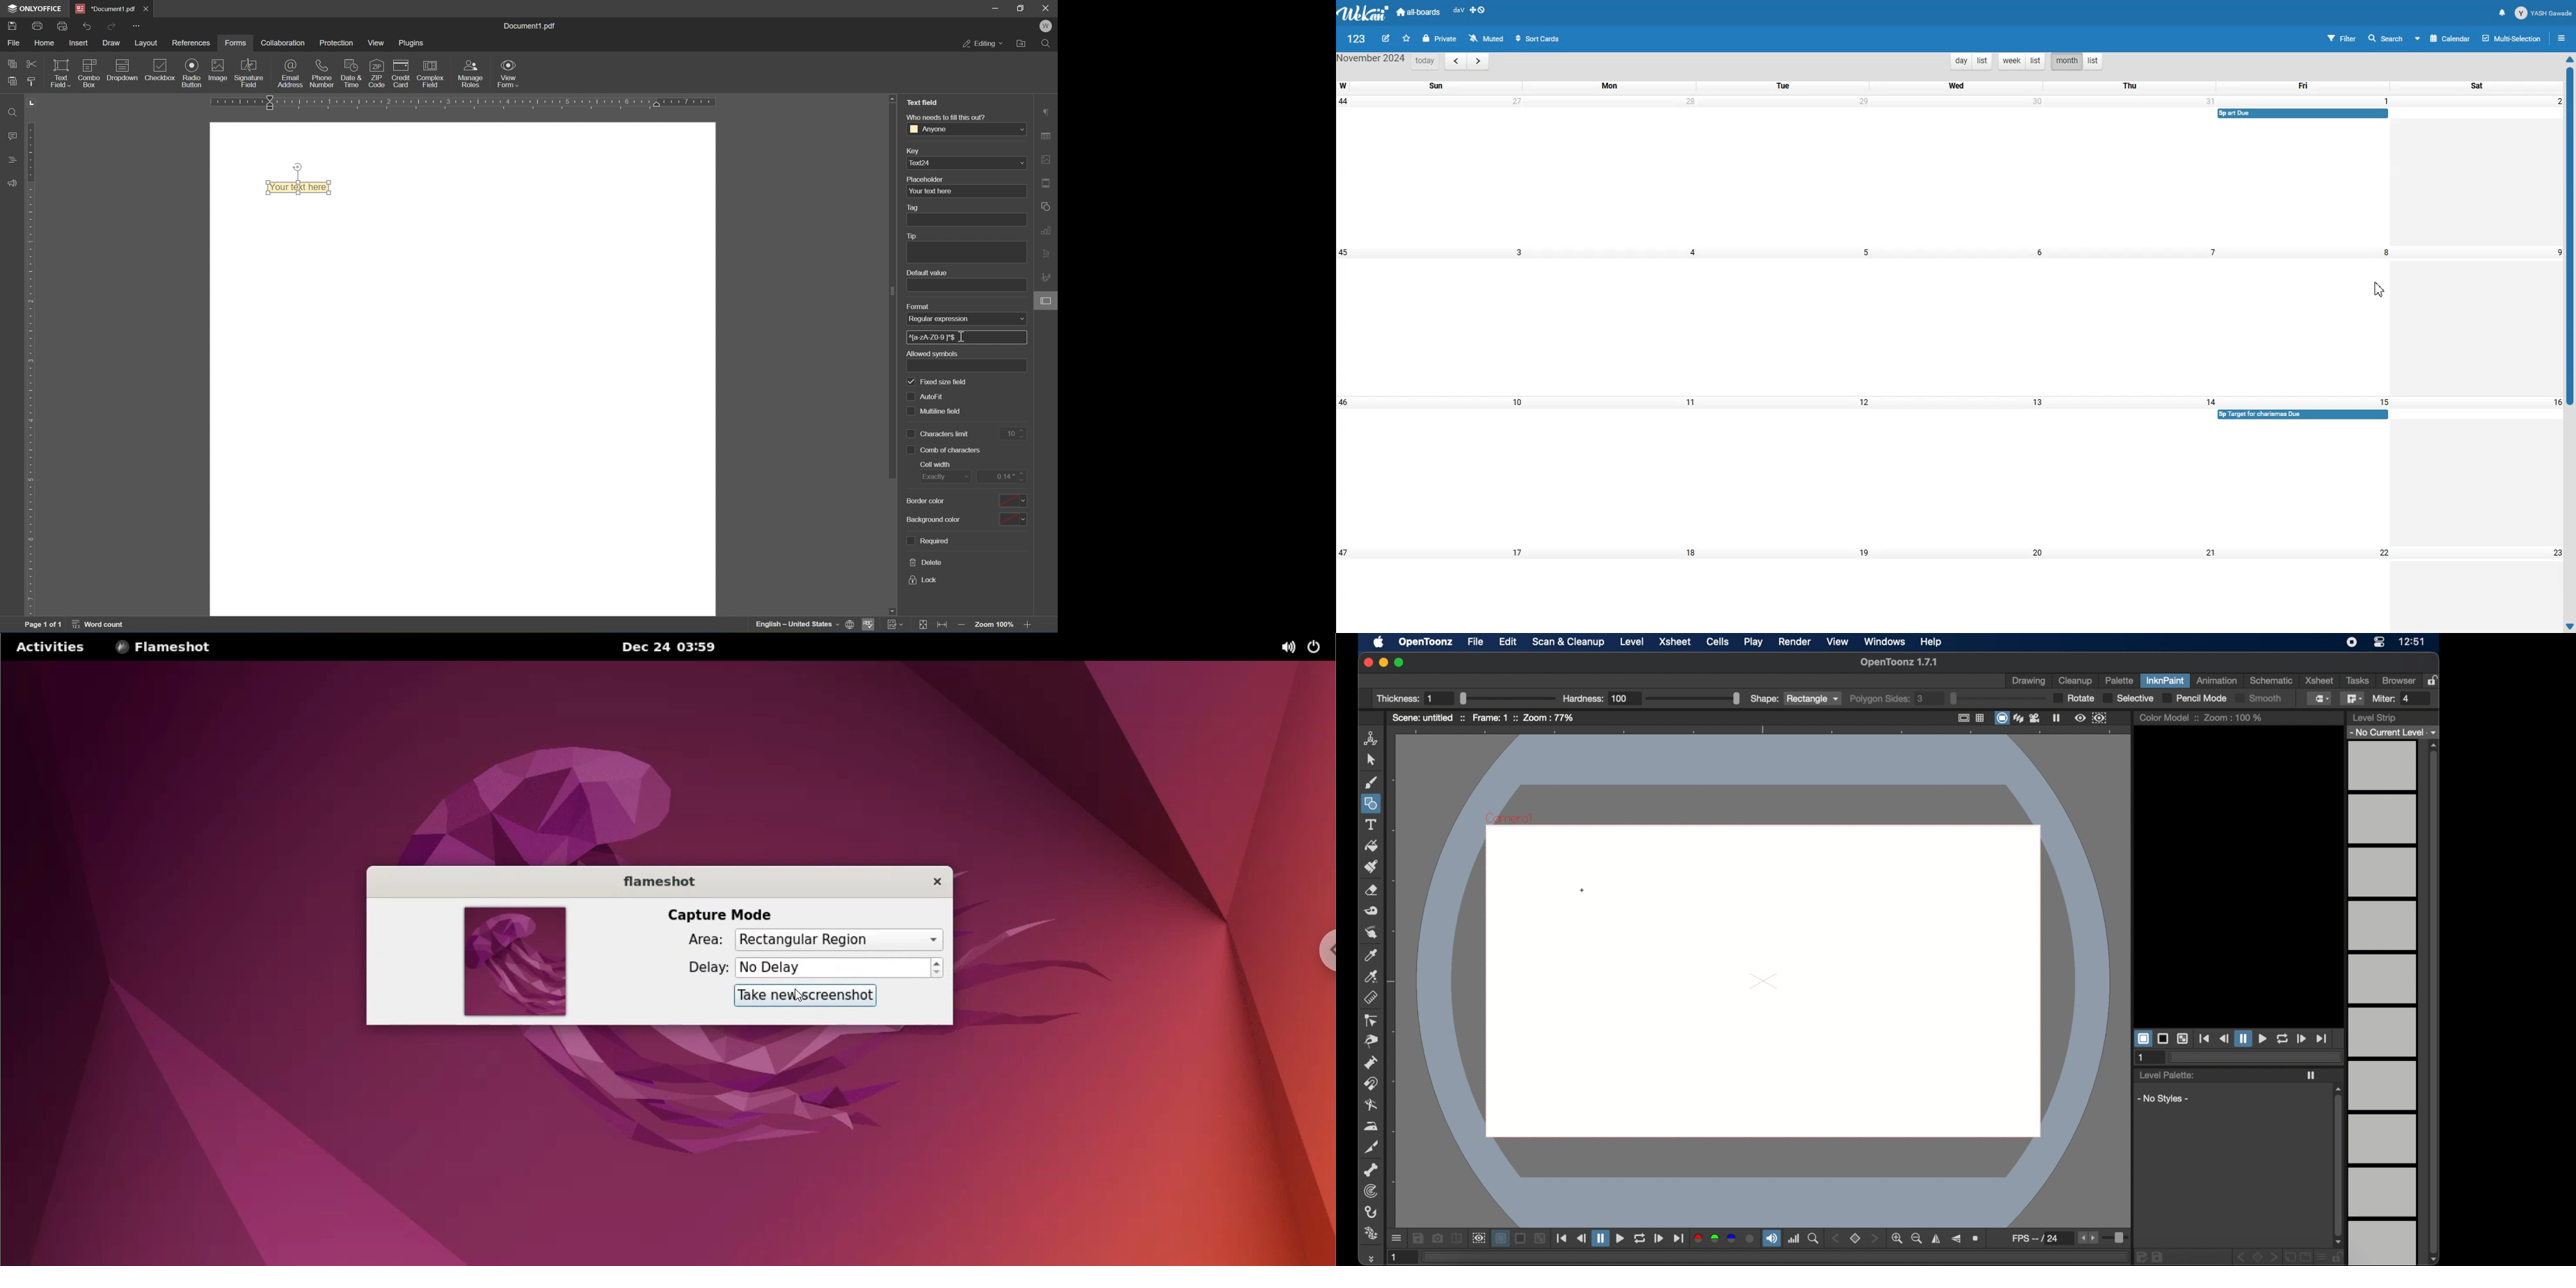  I want to click on layout, so click(148, 43).